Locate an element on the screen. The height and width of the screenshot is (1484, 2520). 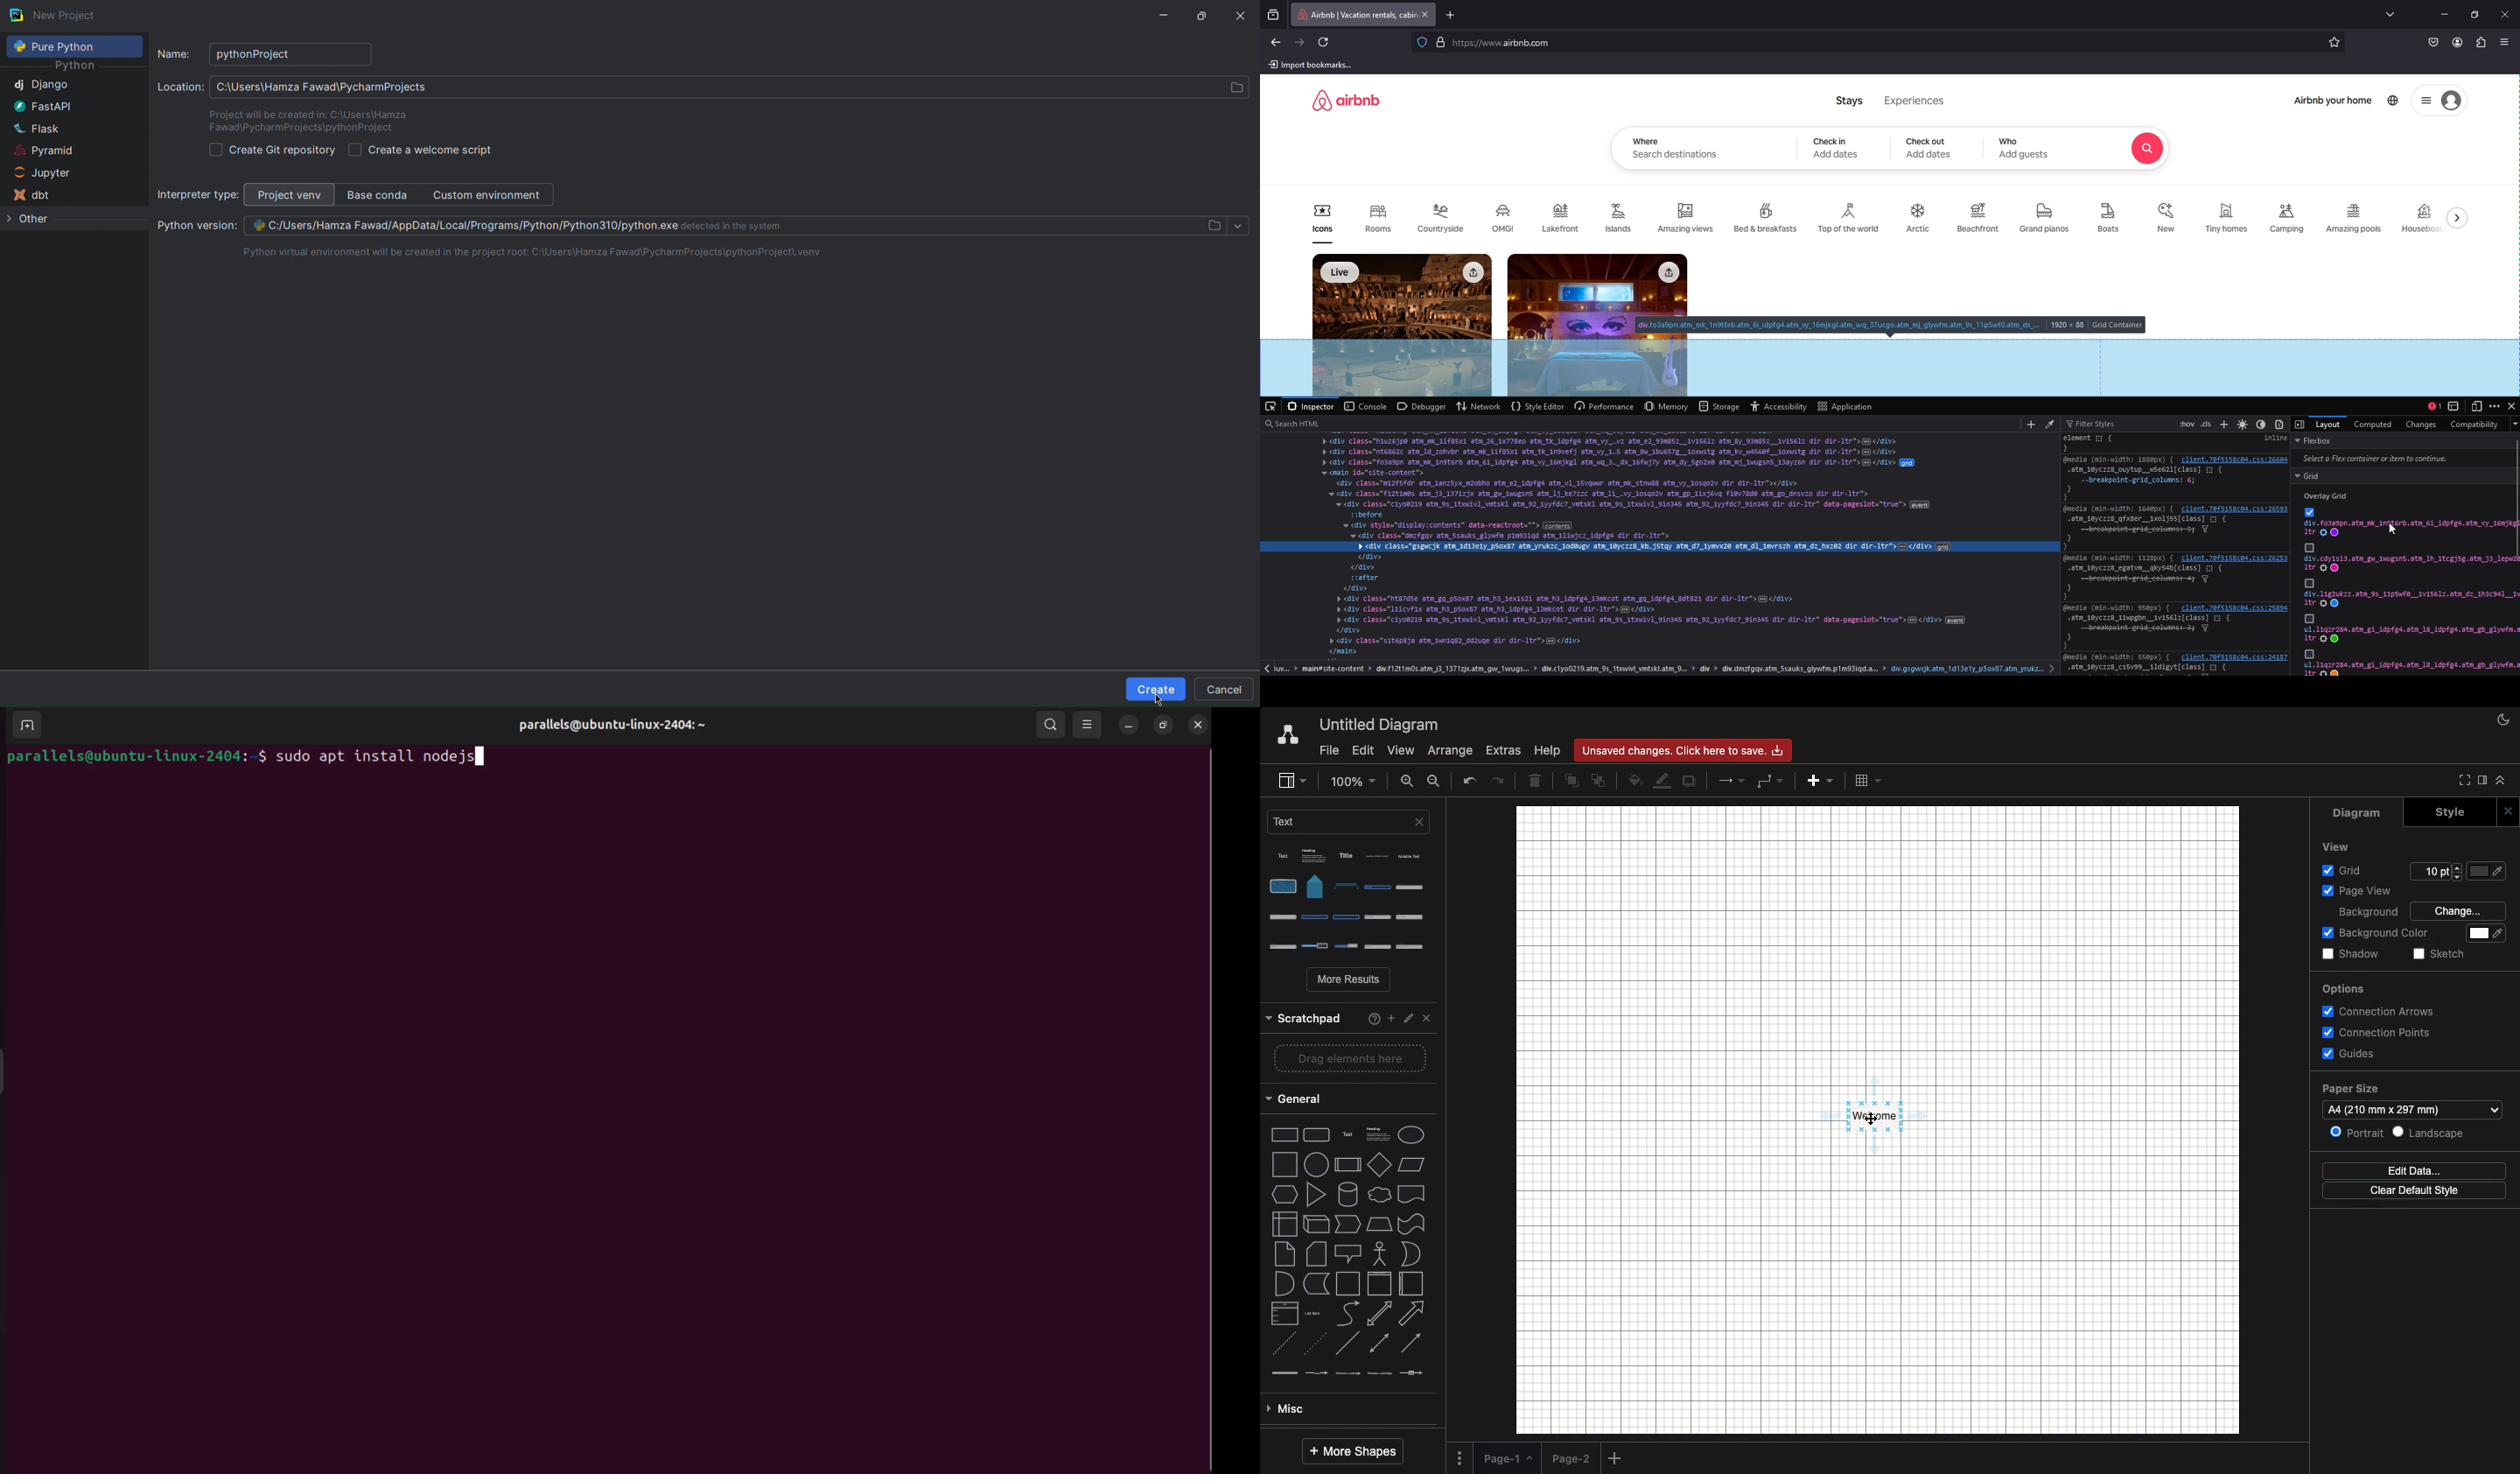
Click is located at coordinates (1874, 1120).